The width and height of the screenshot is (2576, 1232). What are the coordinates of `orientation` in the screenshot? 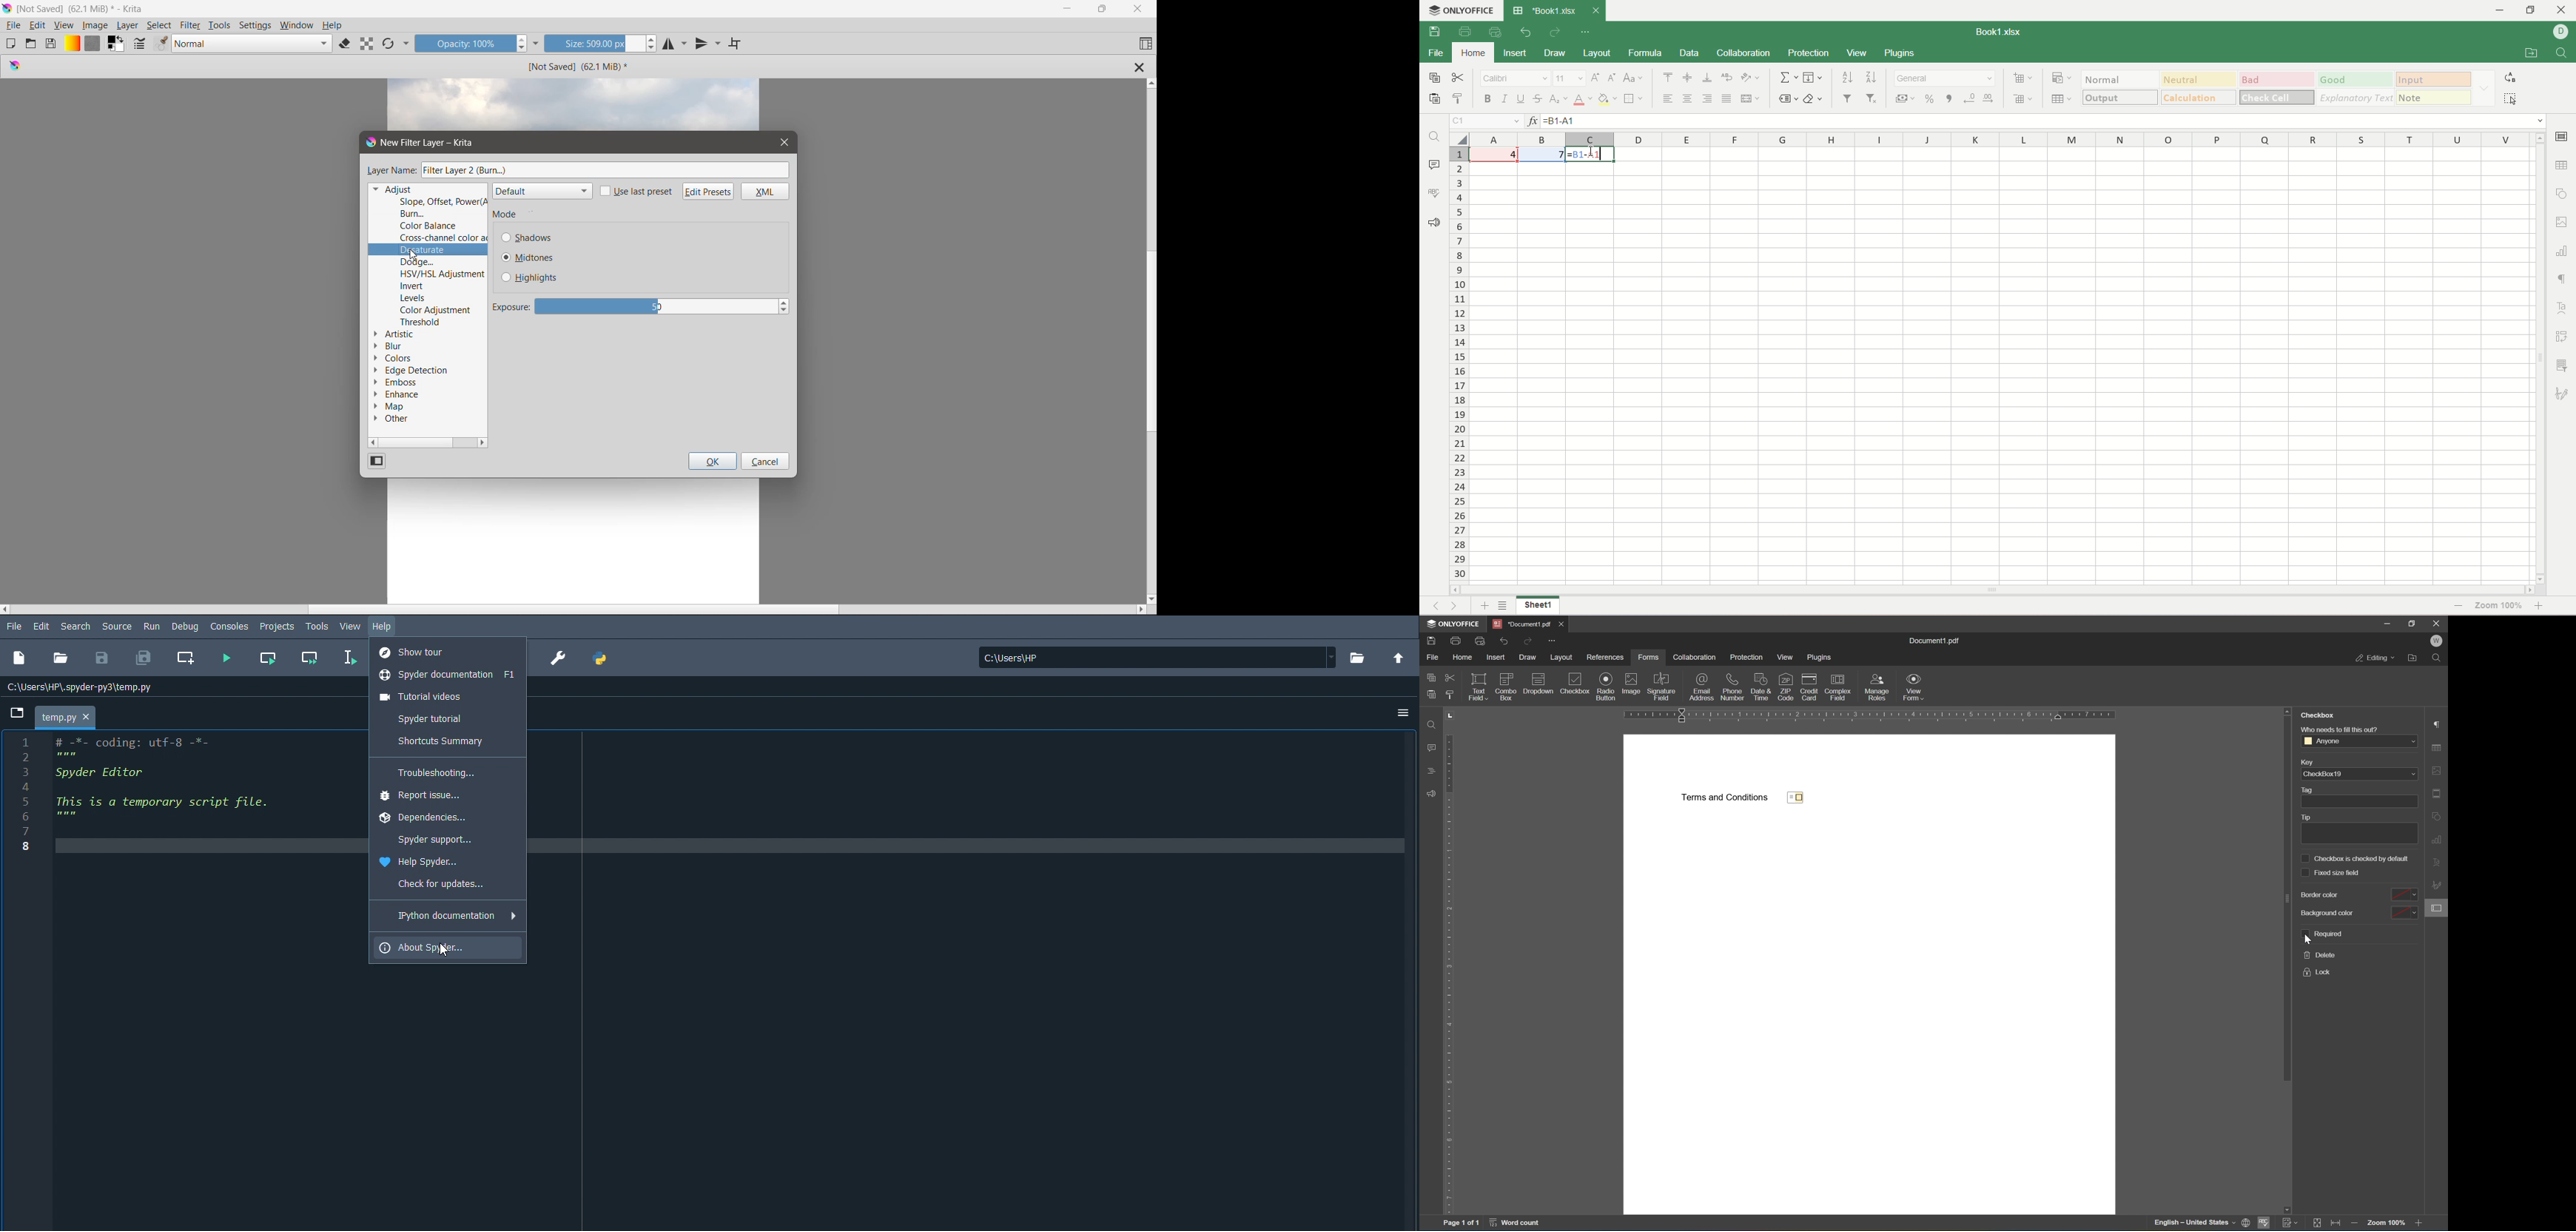 It's located at (1750, 78).